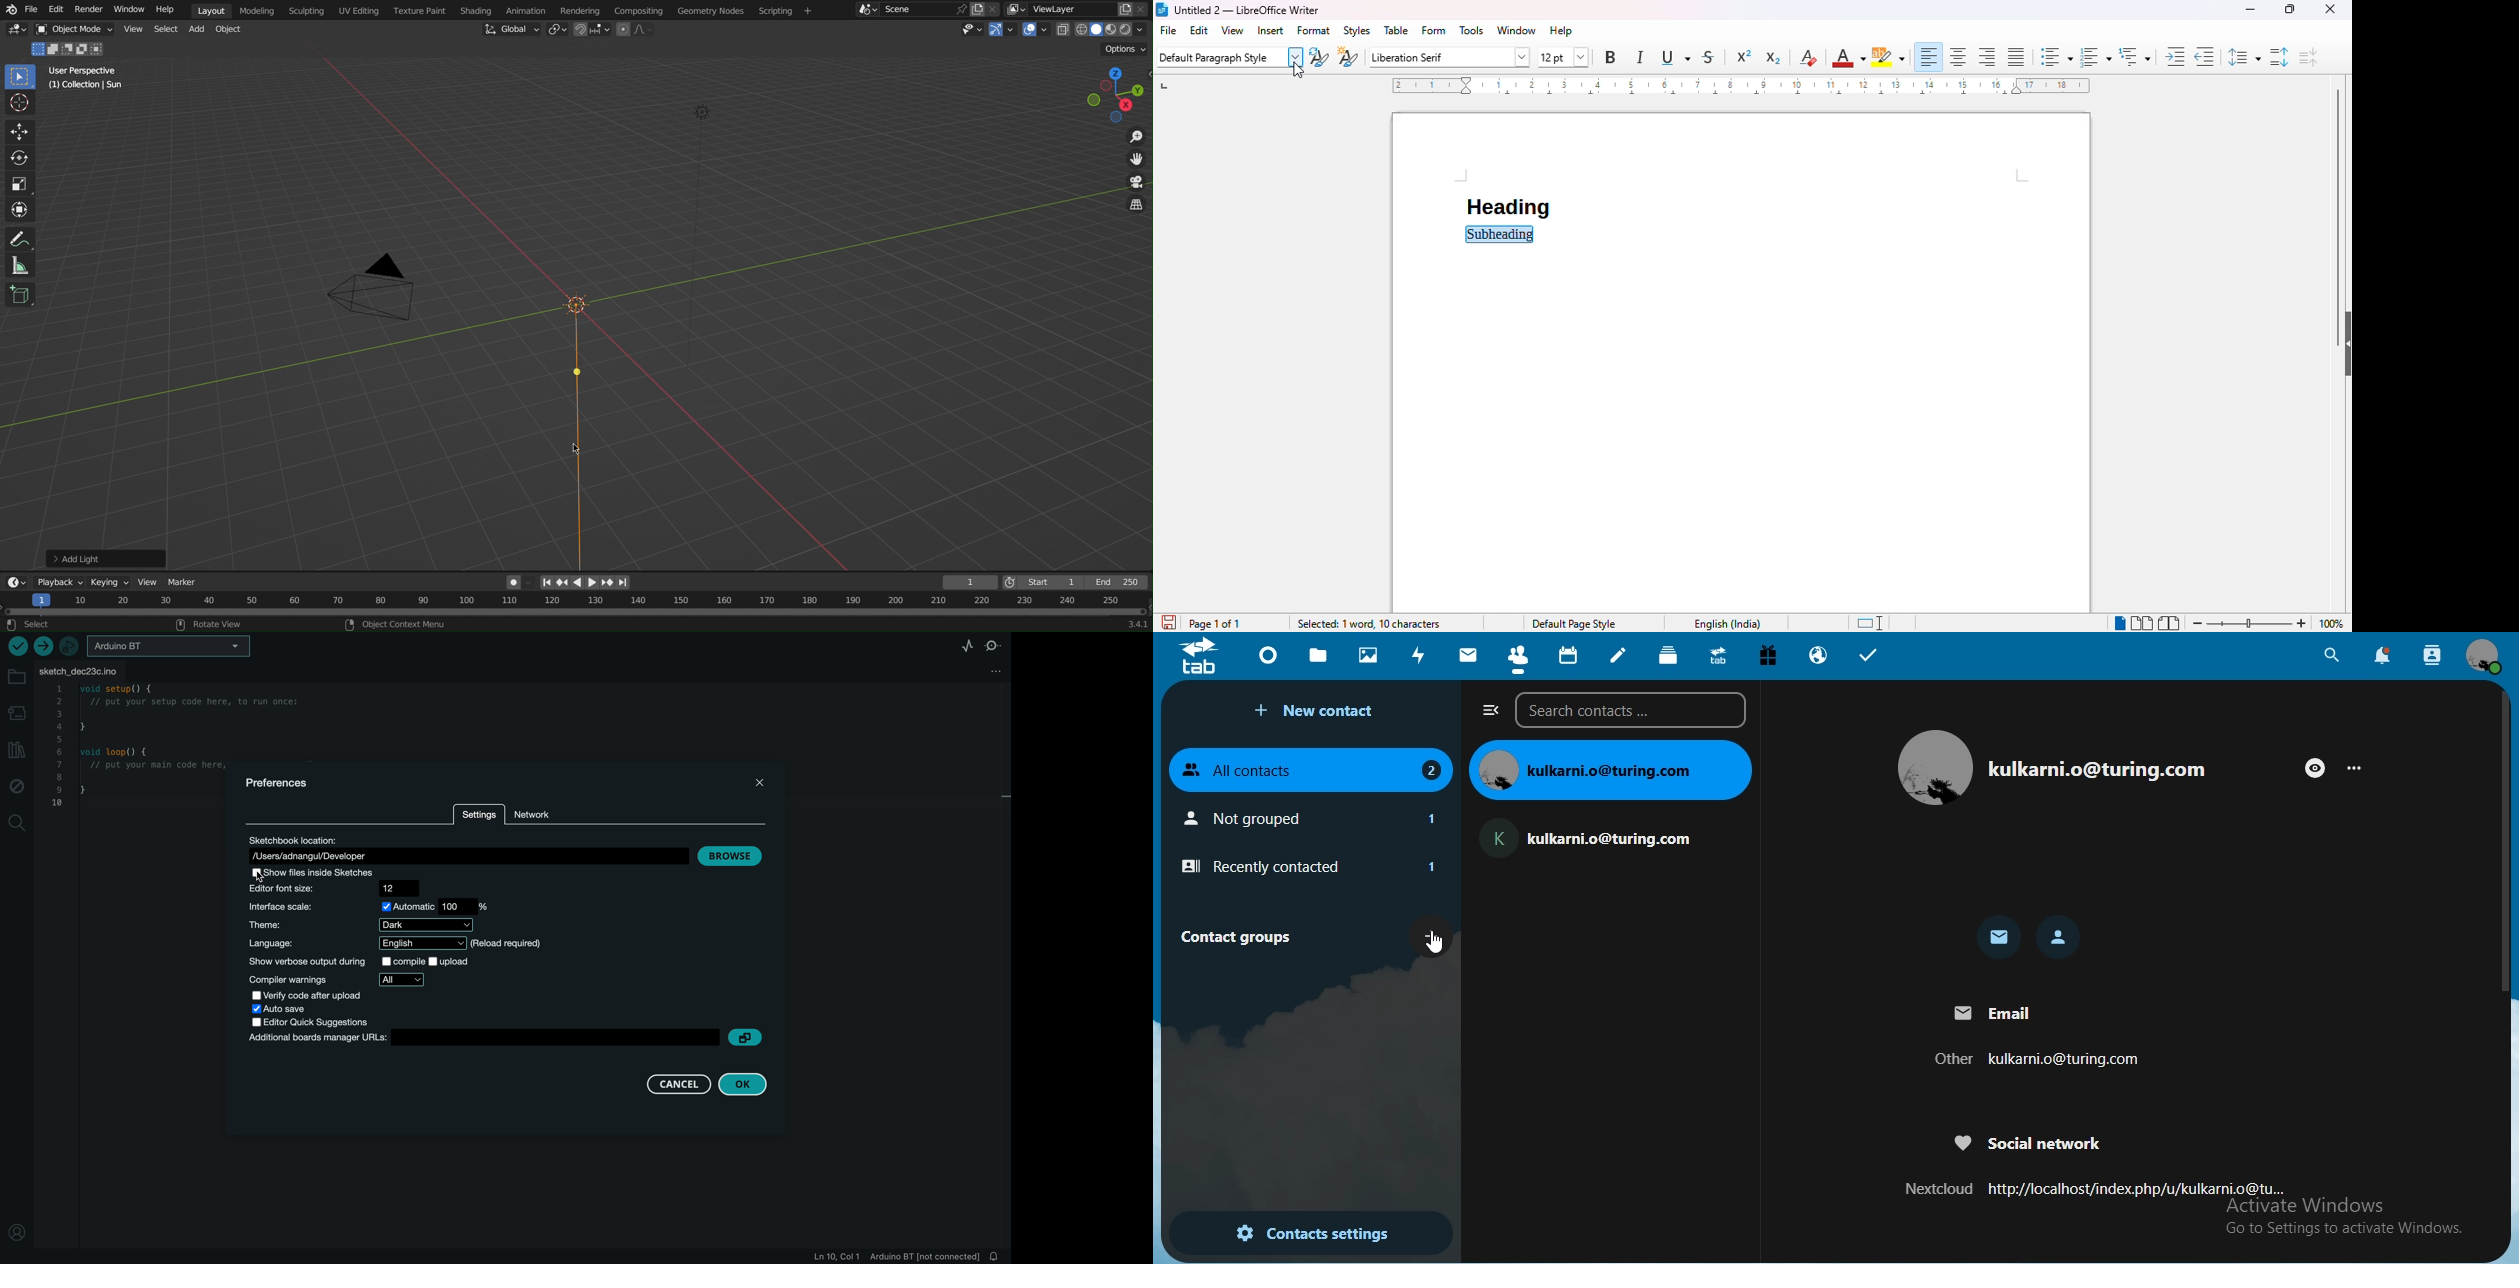 Image resolution: width=2520 pixels, height=1288 pixels. I want to click on file, so click(1168, 30).